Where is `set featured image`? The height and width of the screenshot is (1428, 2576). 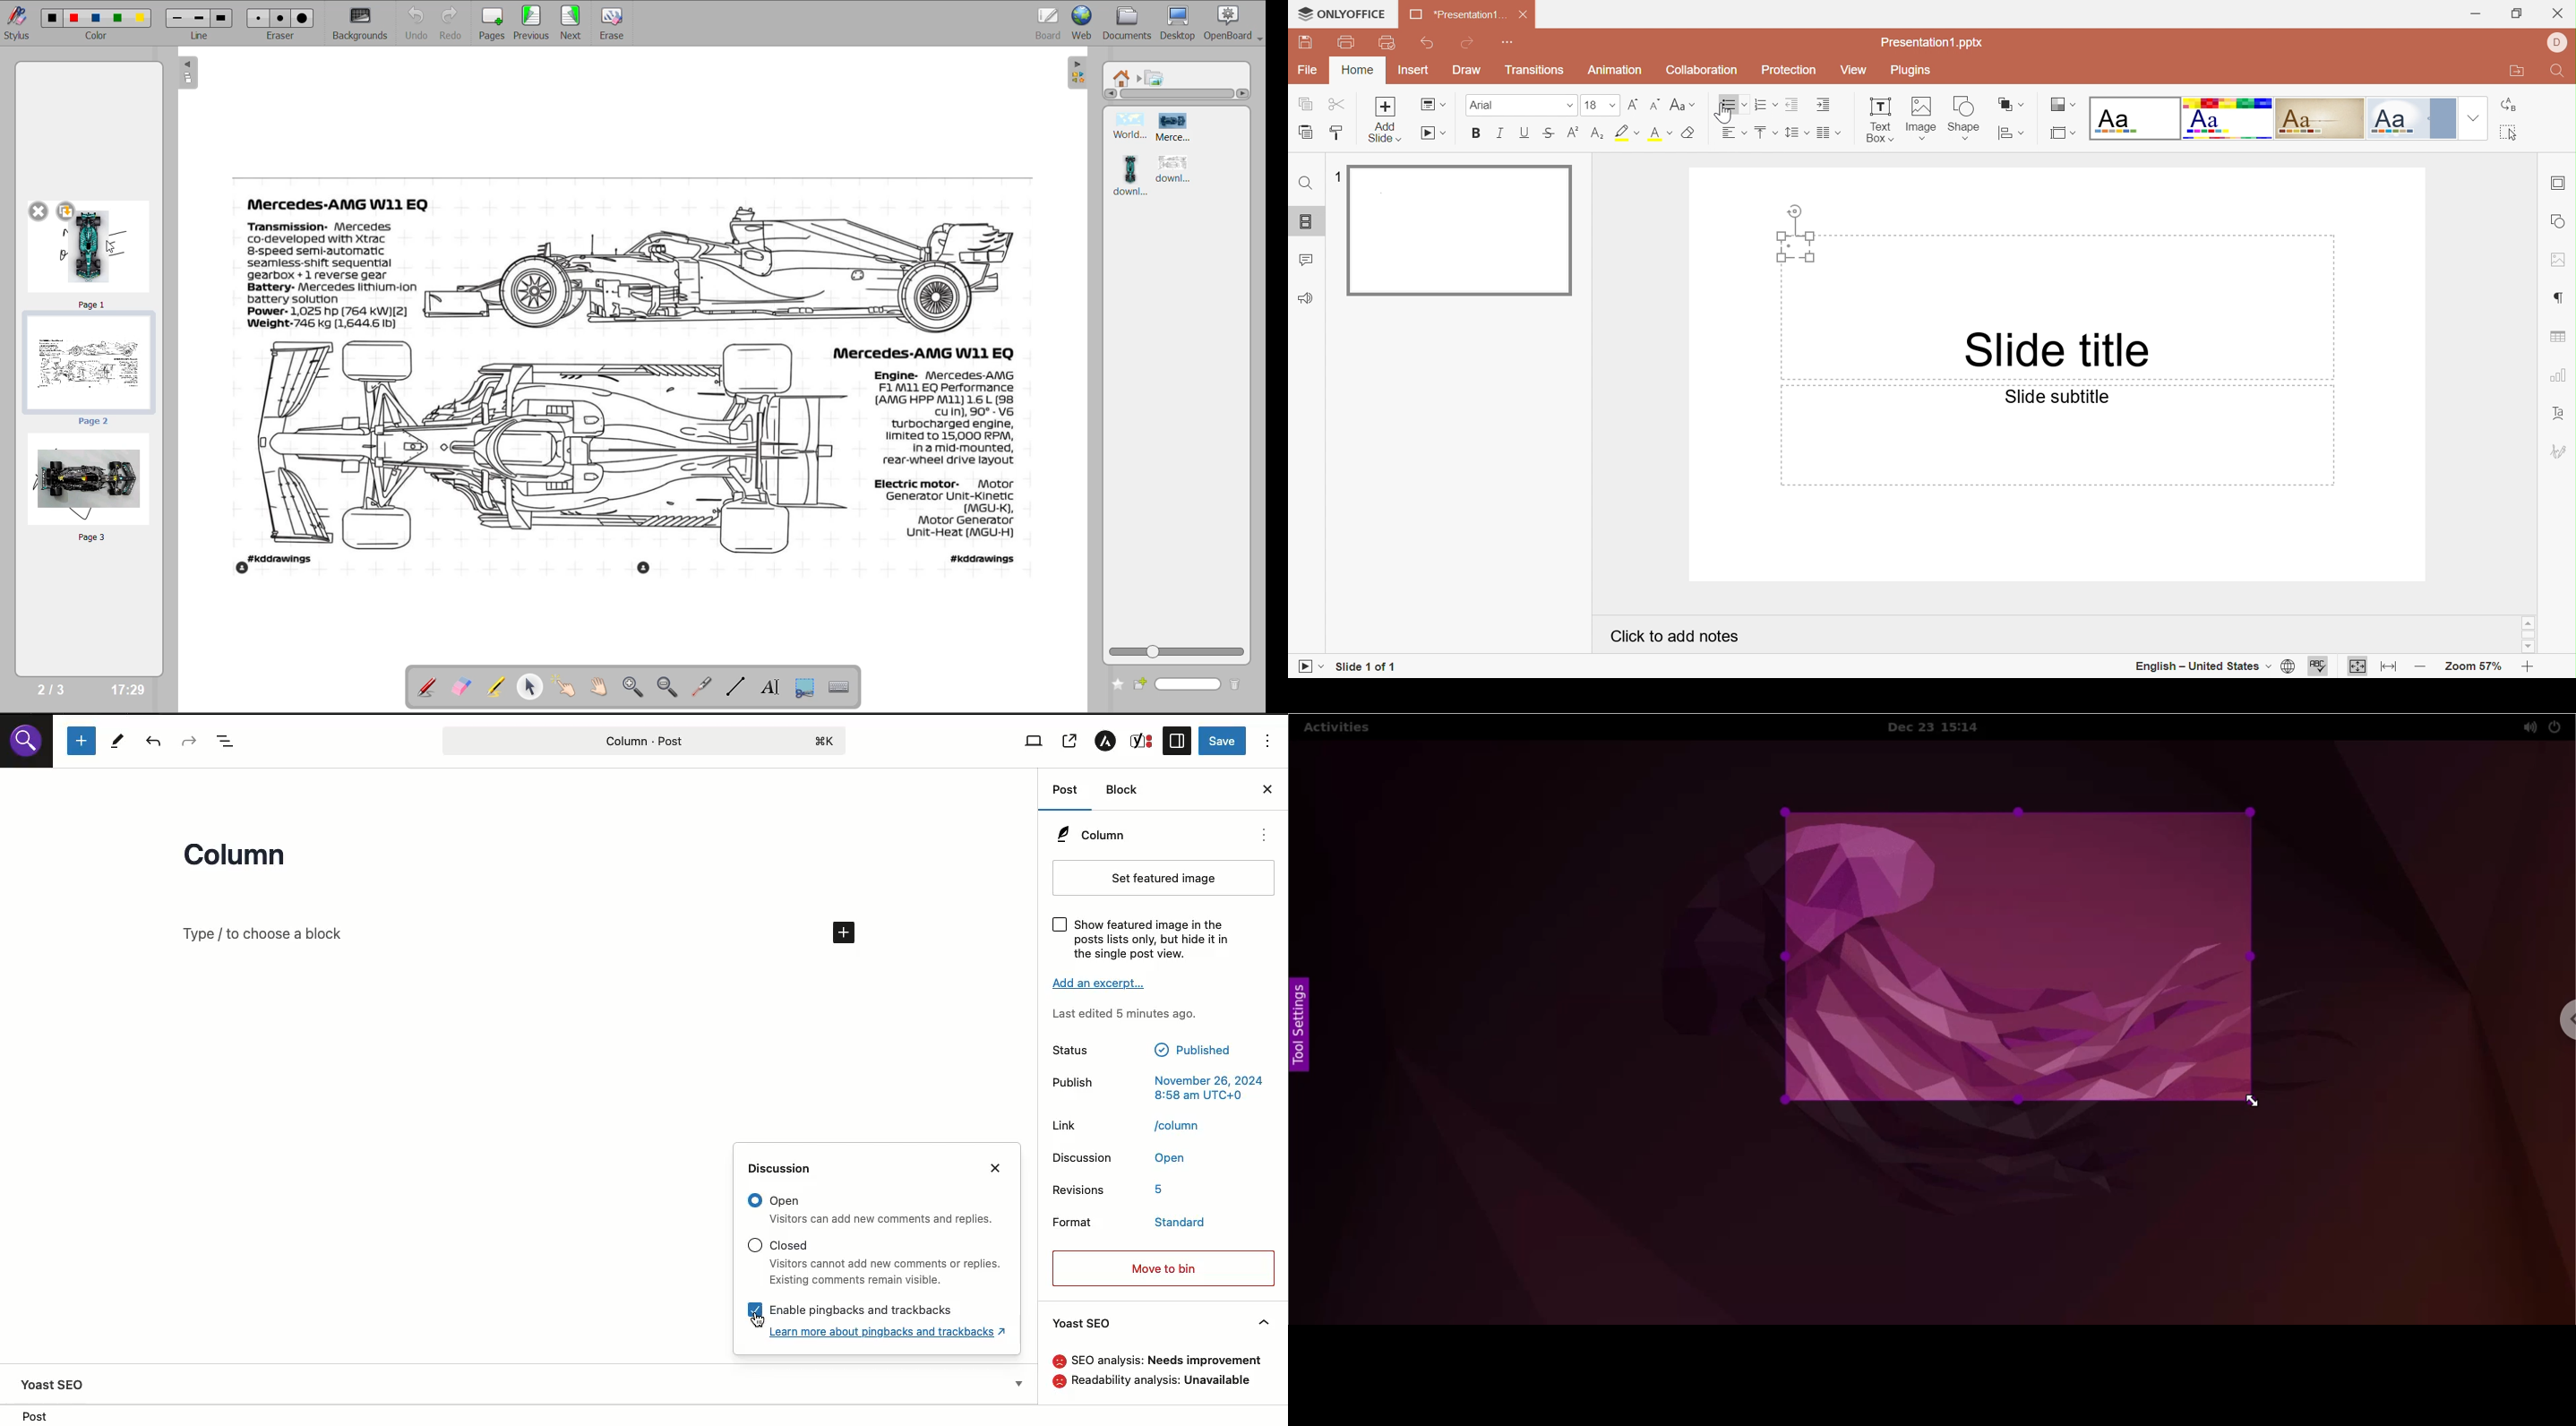
set featured image is located at coordinates (1164, 879).